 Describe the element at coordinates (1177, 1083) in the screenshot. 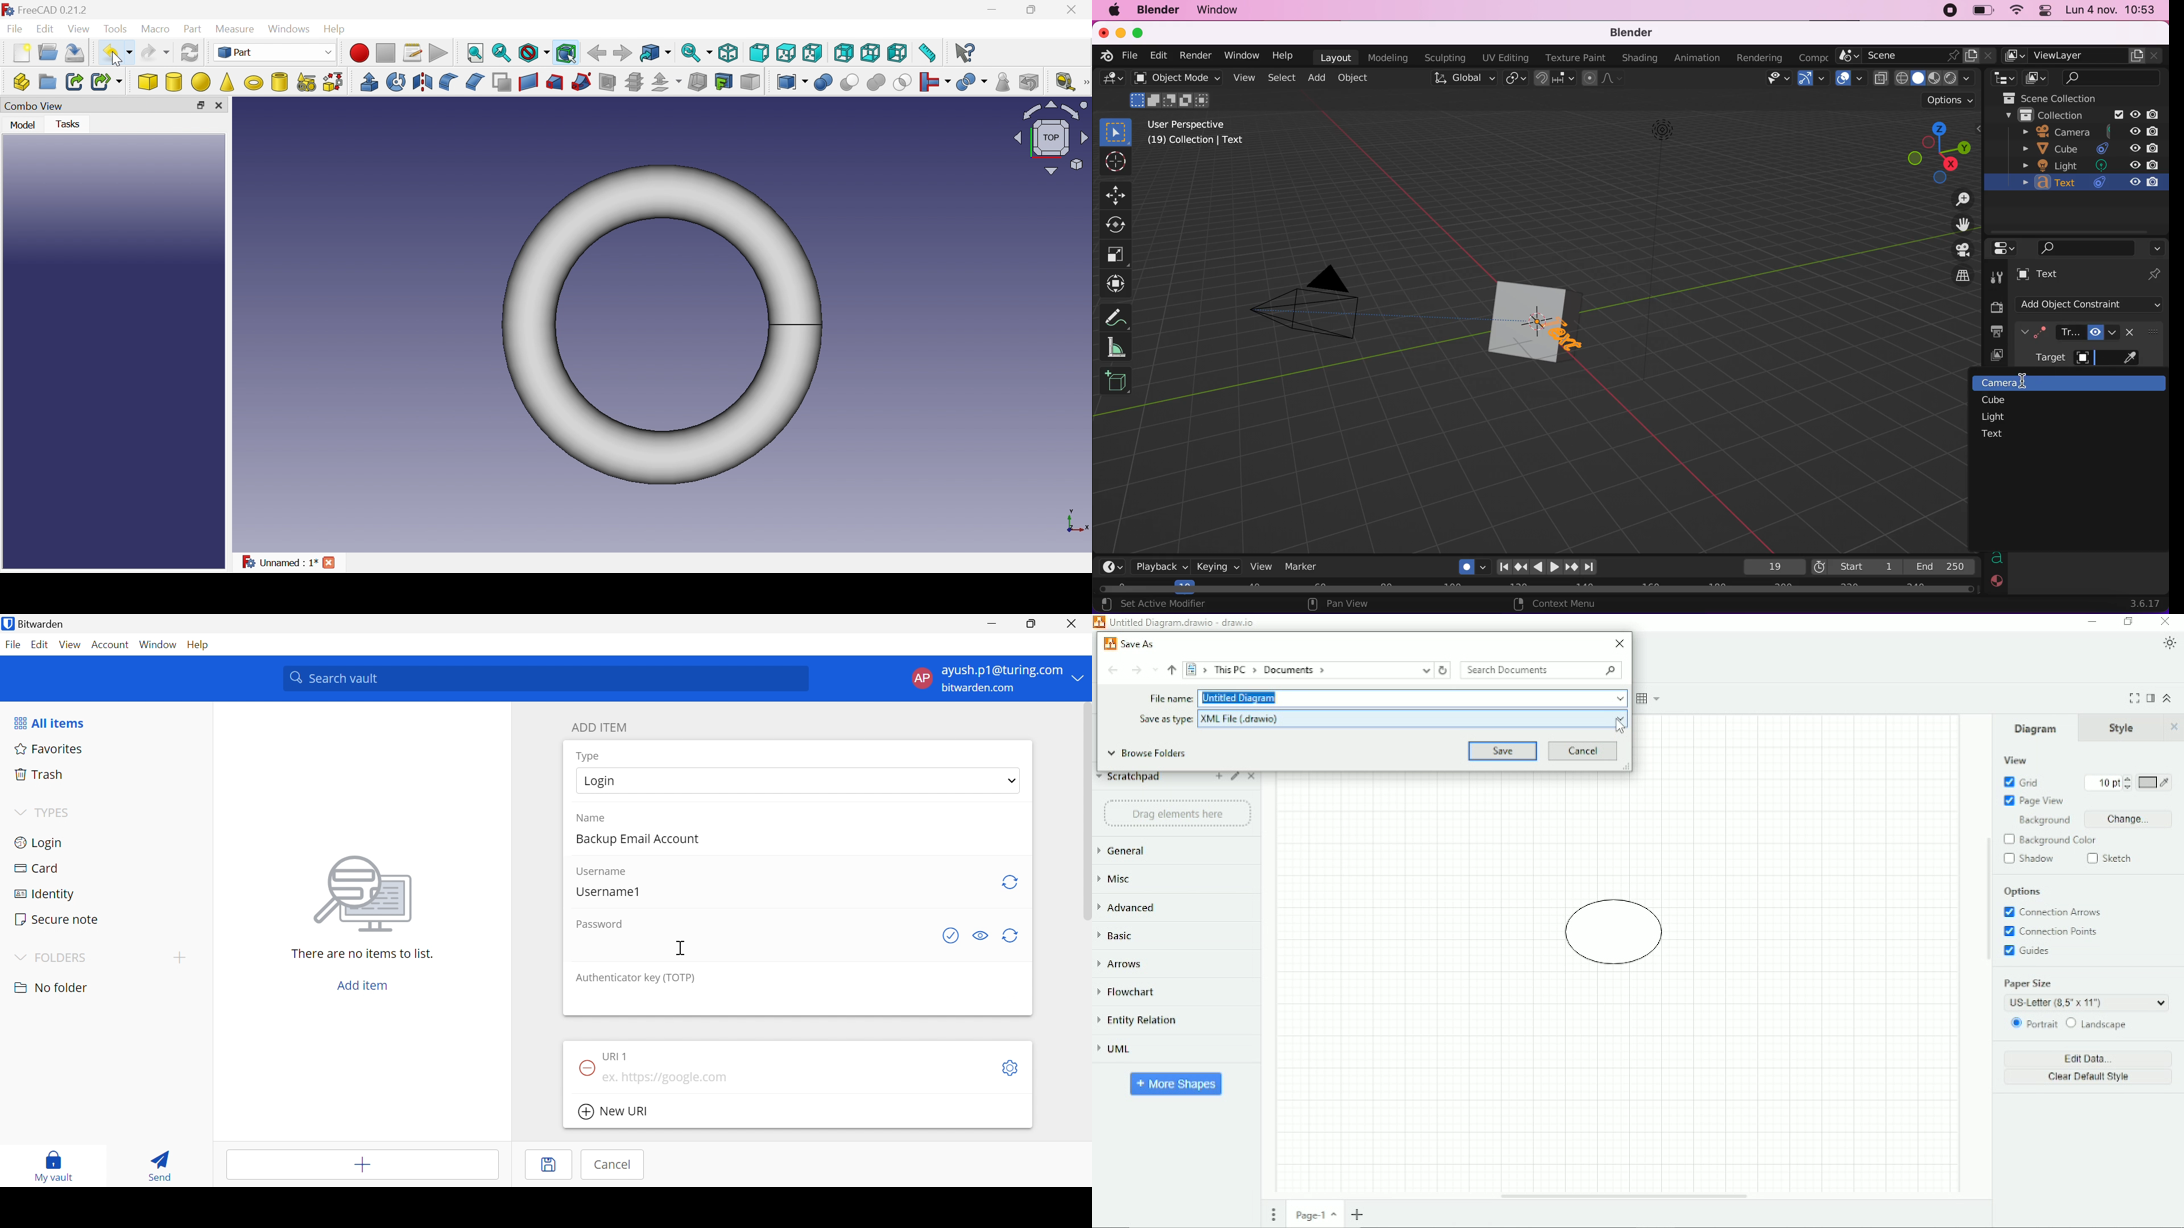

I see `More Shapes` at that location.